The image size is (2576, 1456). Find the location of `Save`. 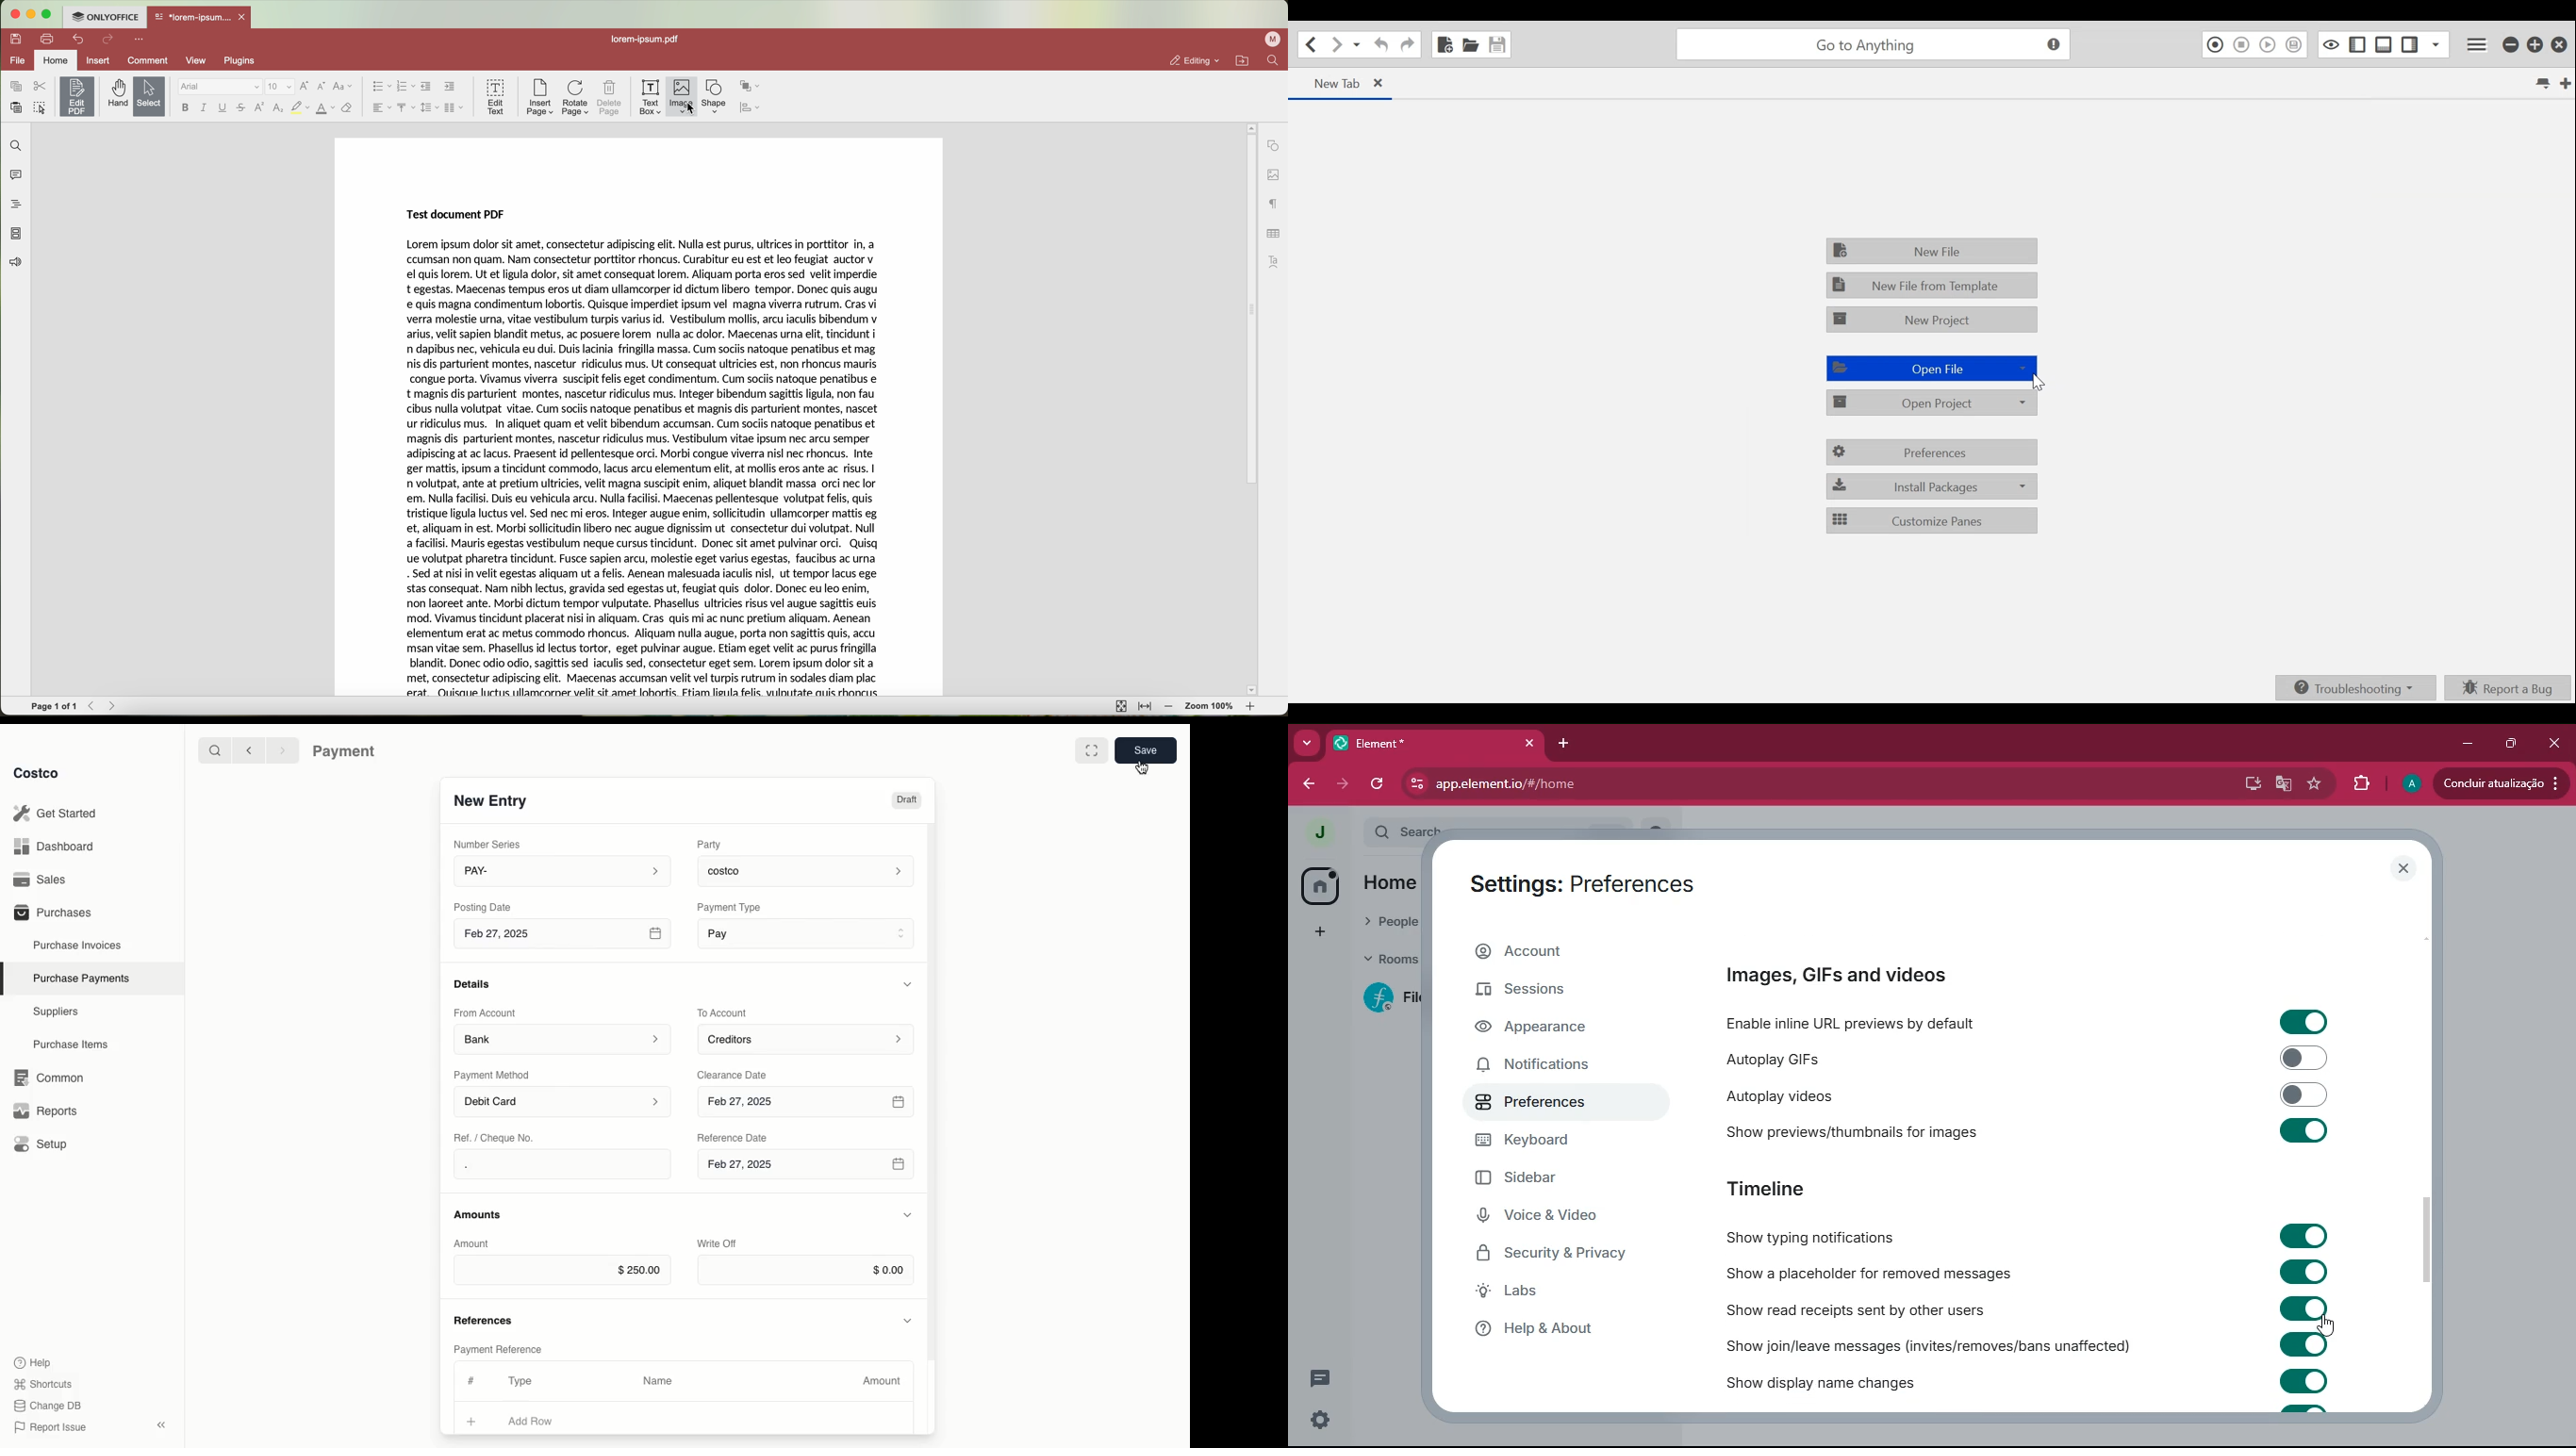

Save is located at coordinates (1145, 750).